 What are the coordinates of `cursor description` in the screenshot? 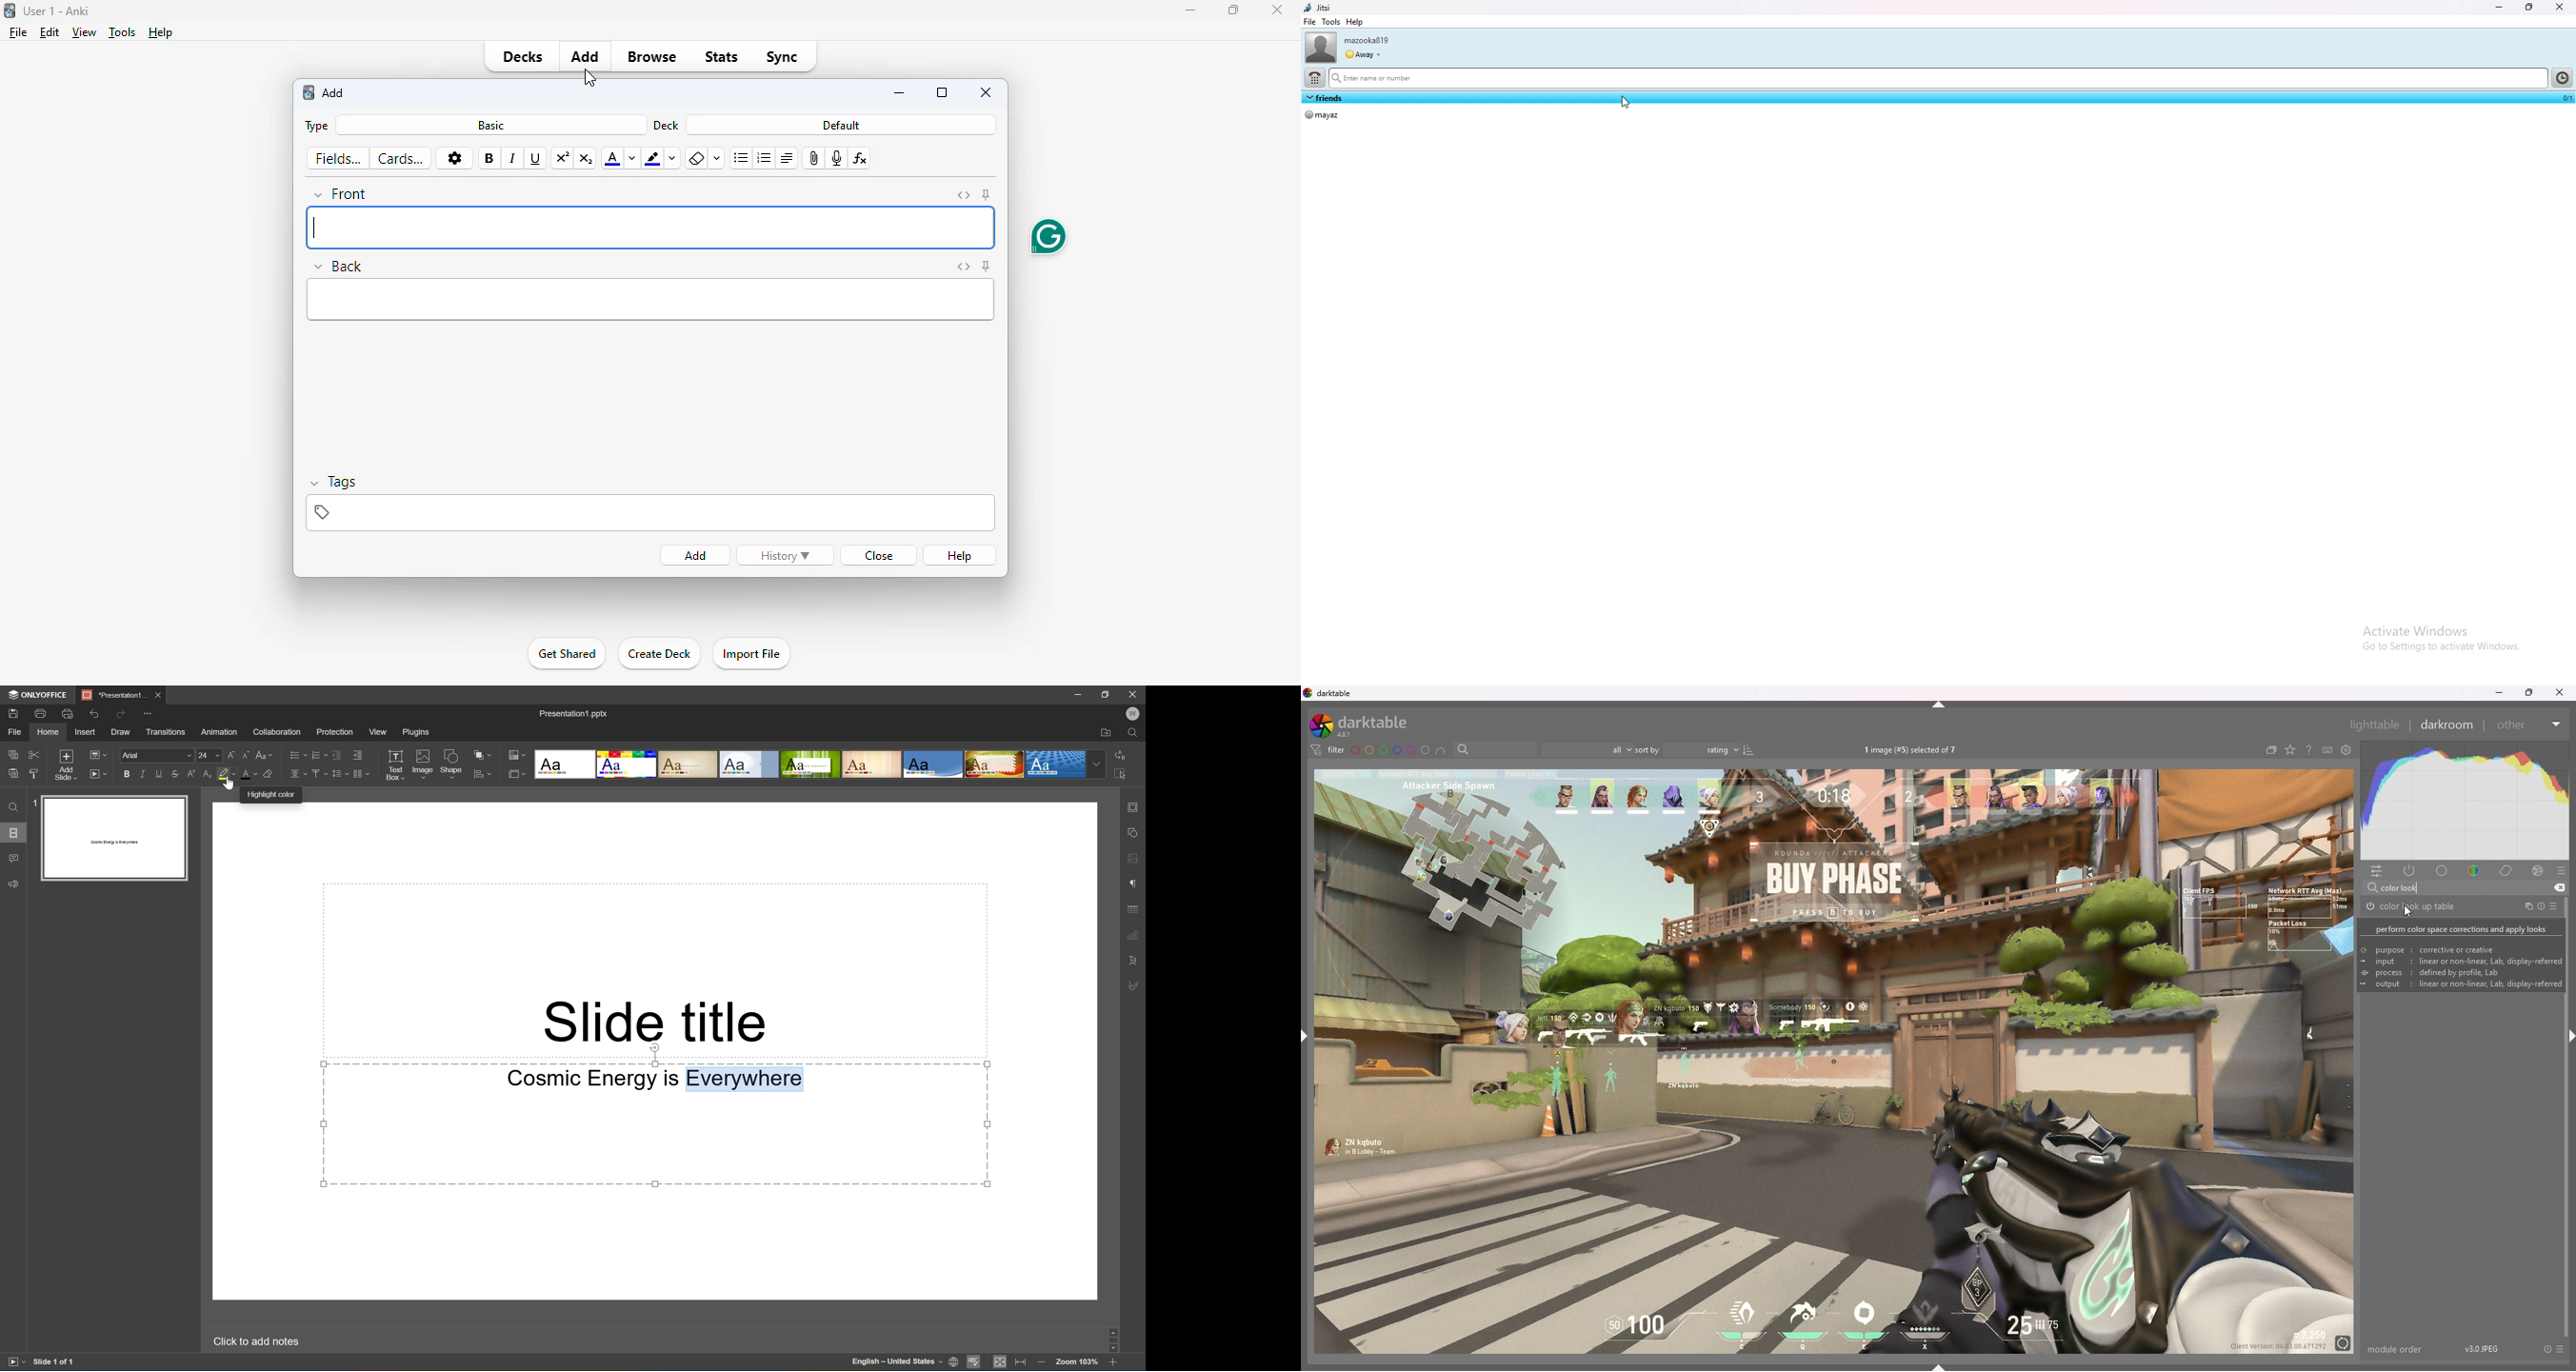 It's located at (2460, 954).